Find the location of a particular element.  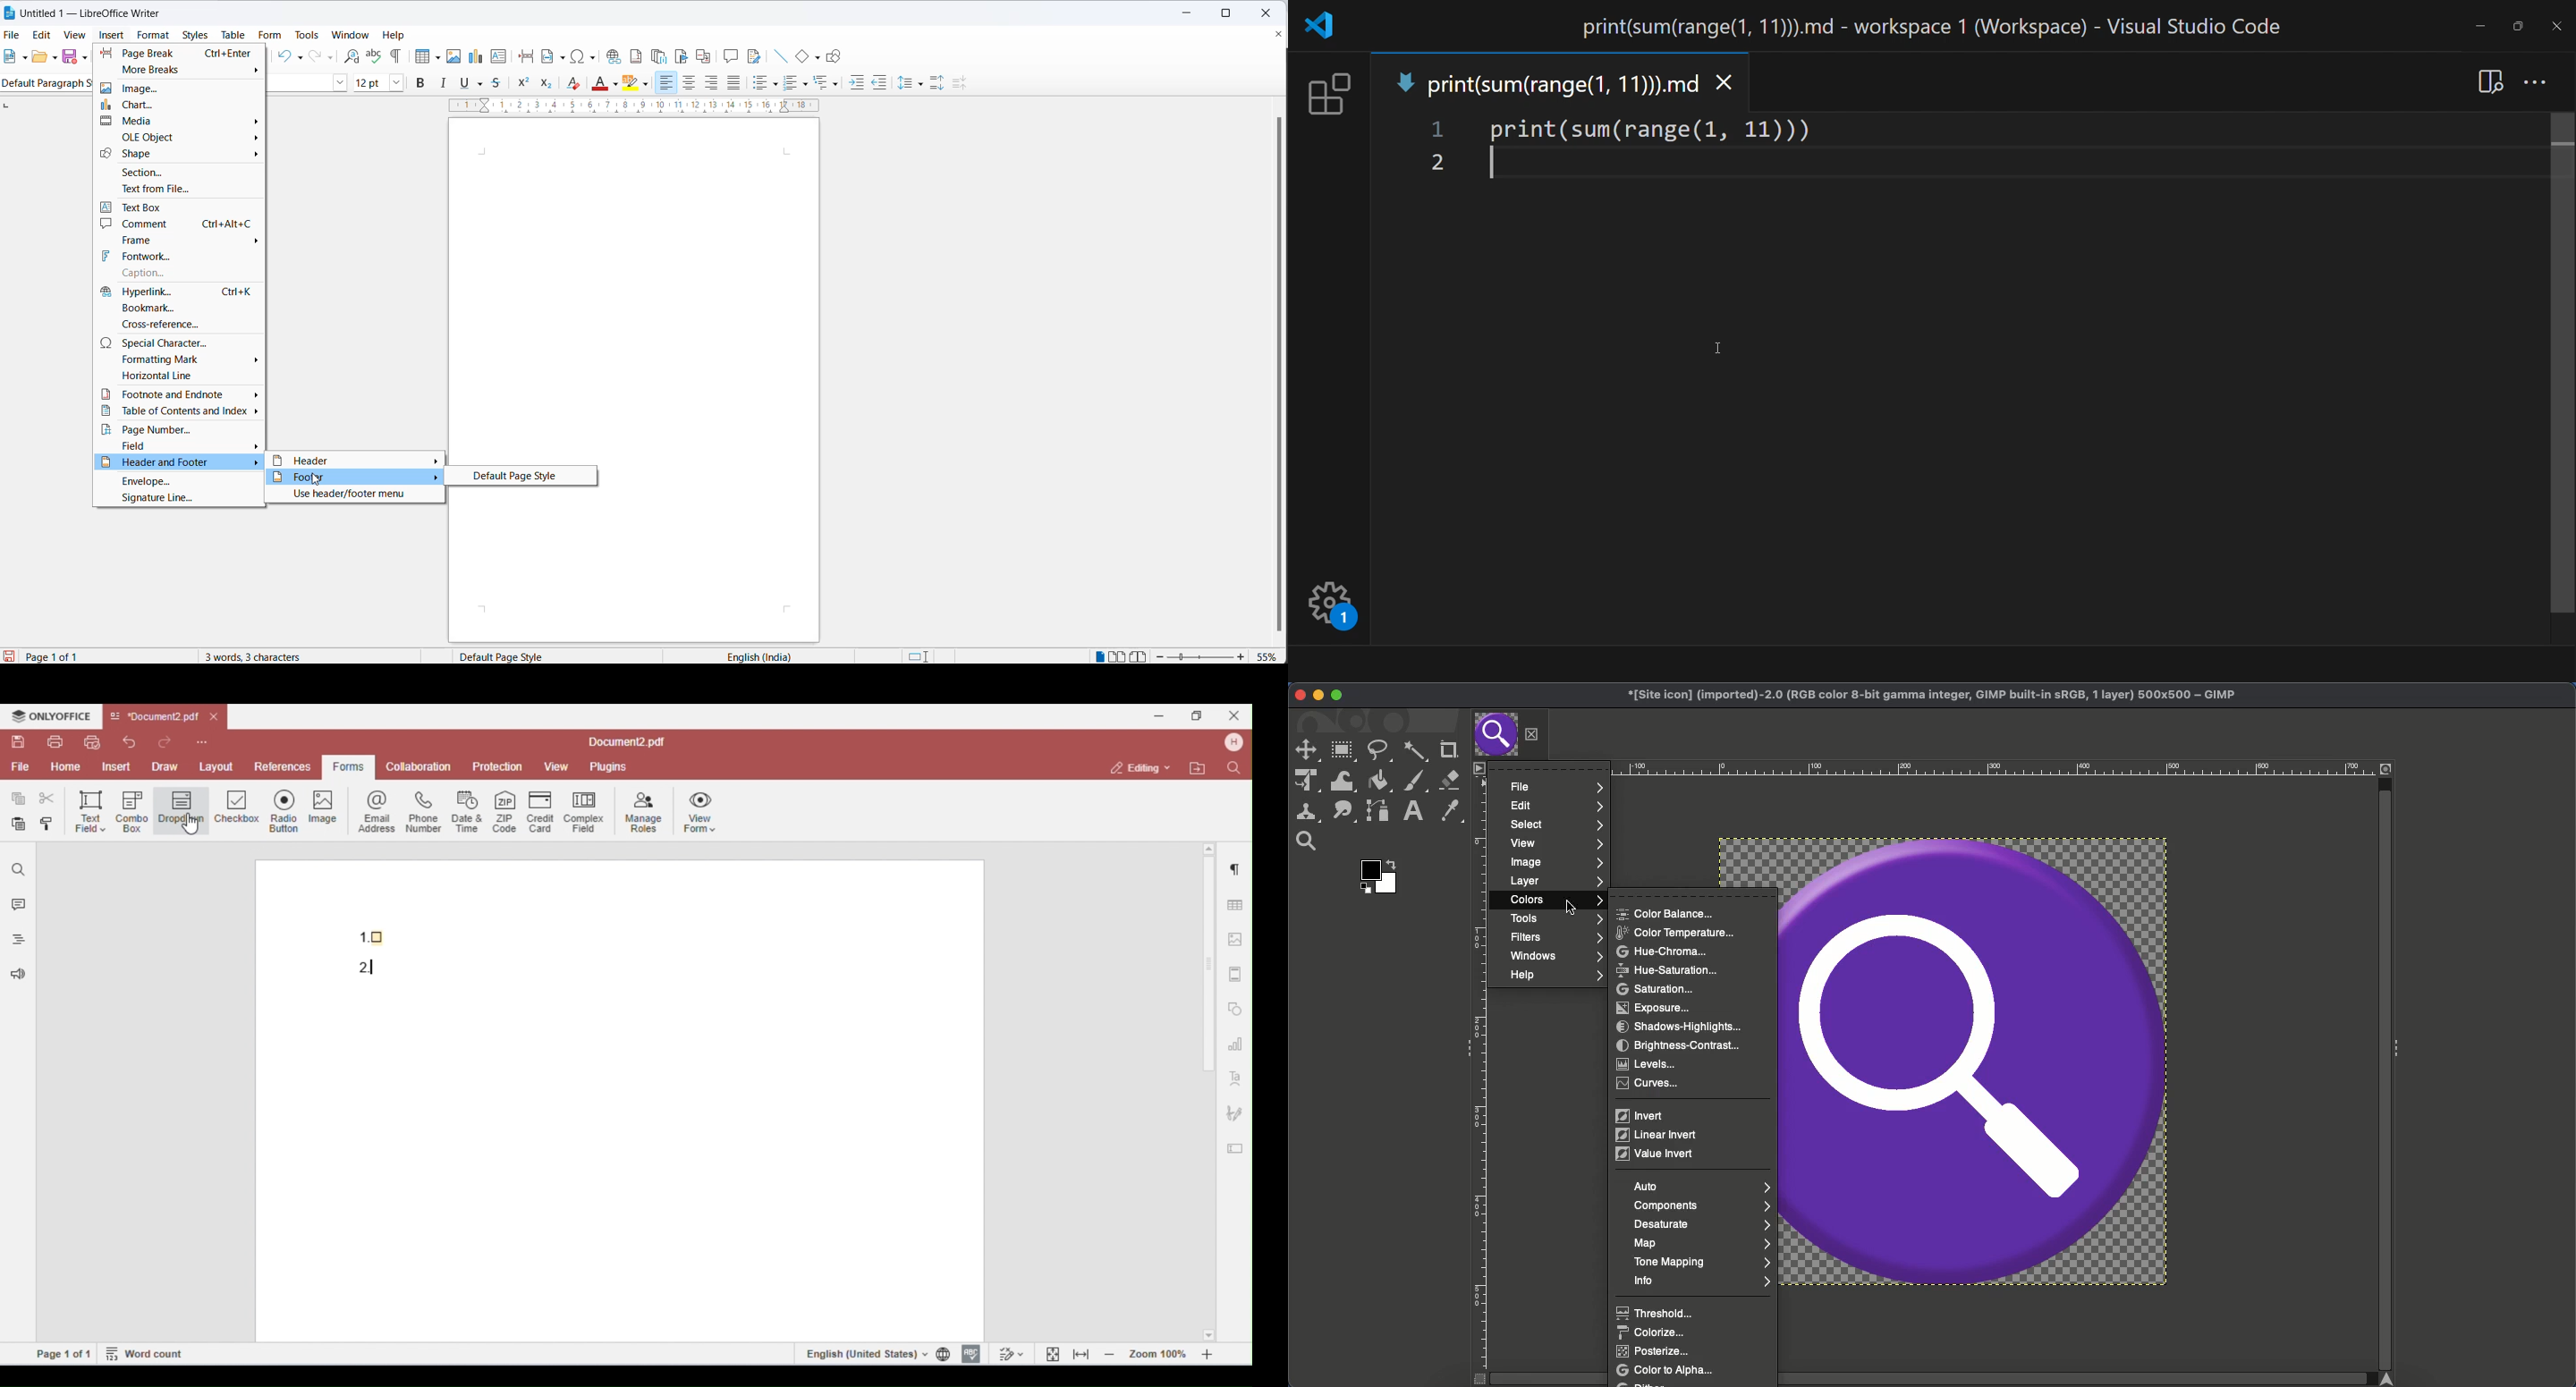

title is located at coordinates (1932, 28).